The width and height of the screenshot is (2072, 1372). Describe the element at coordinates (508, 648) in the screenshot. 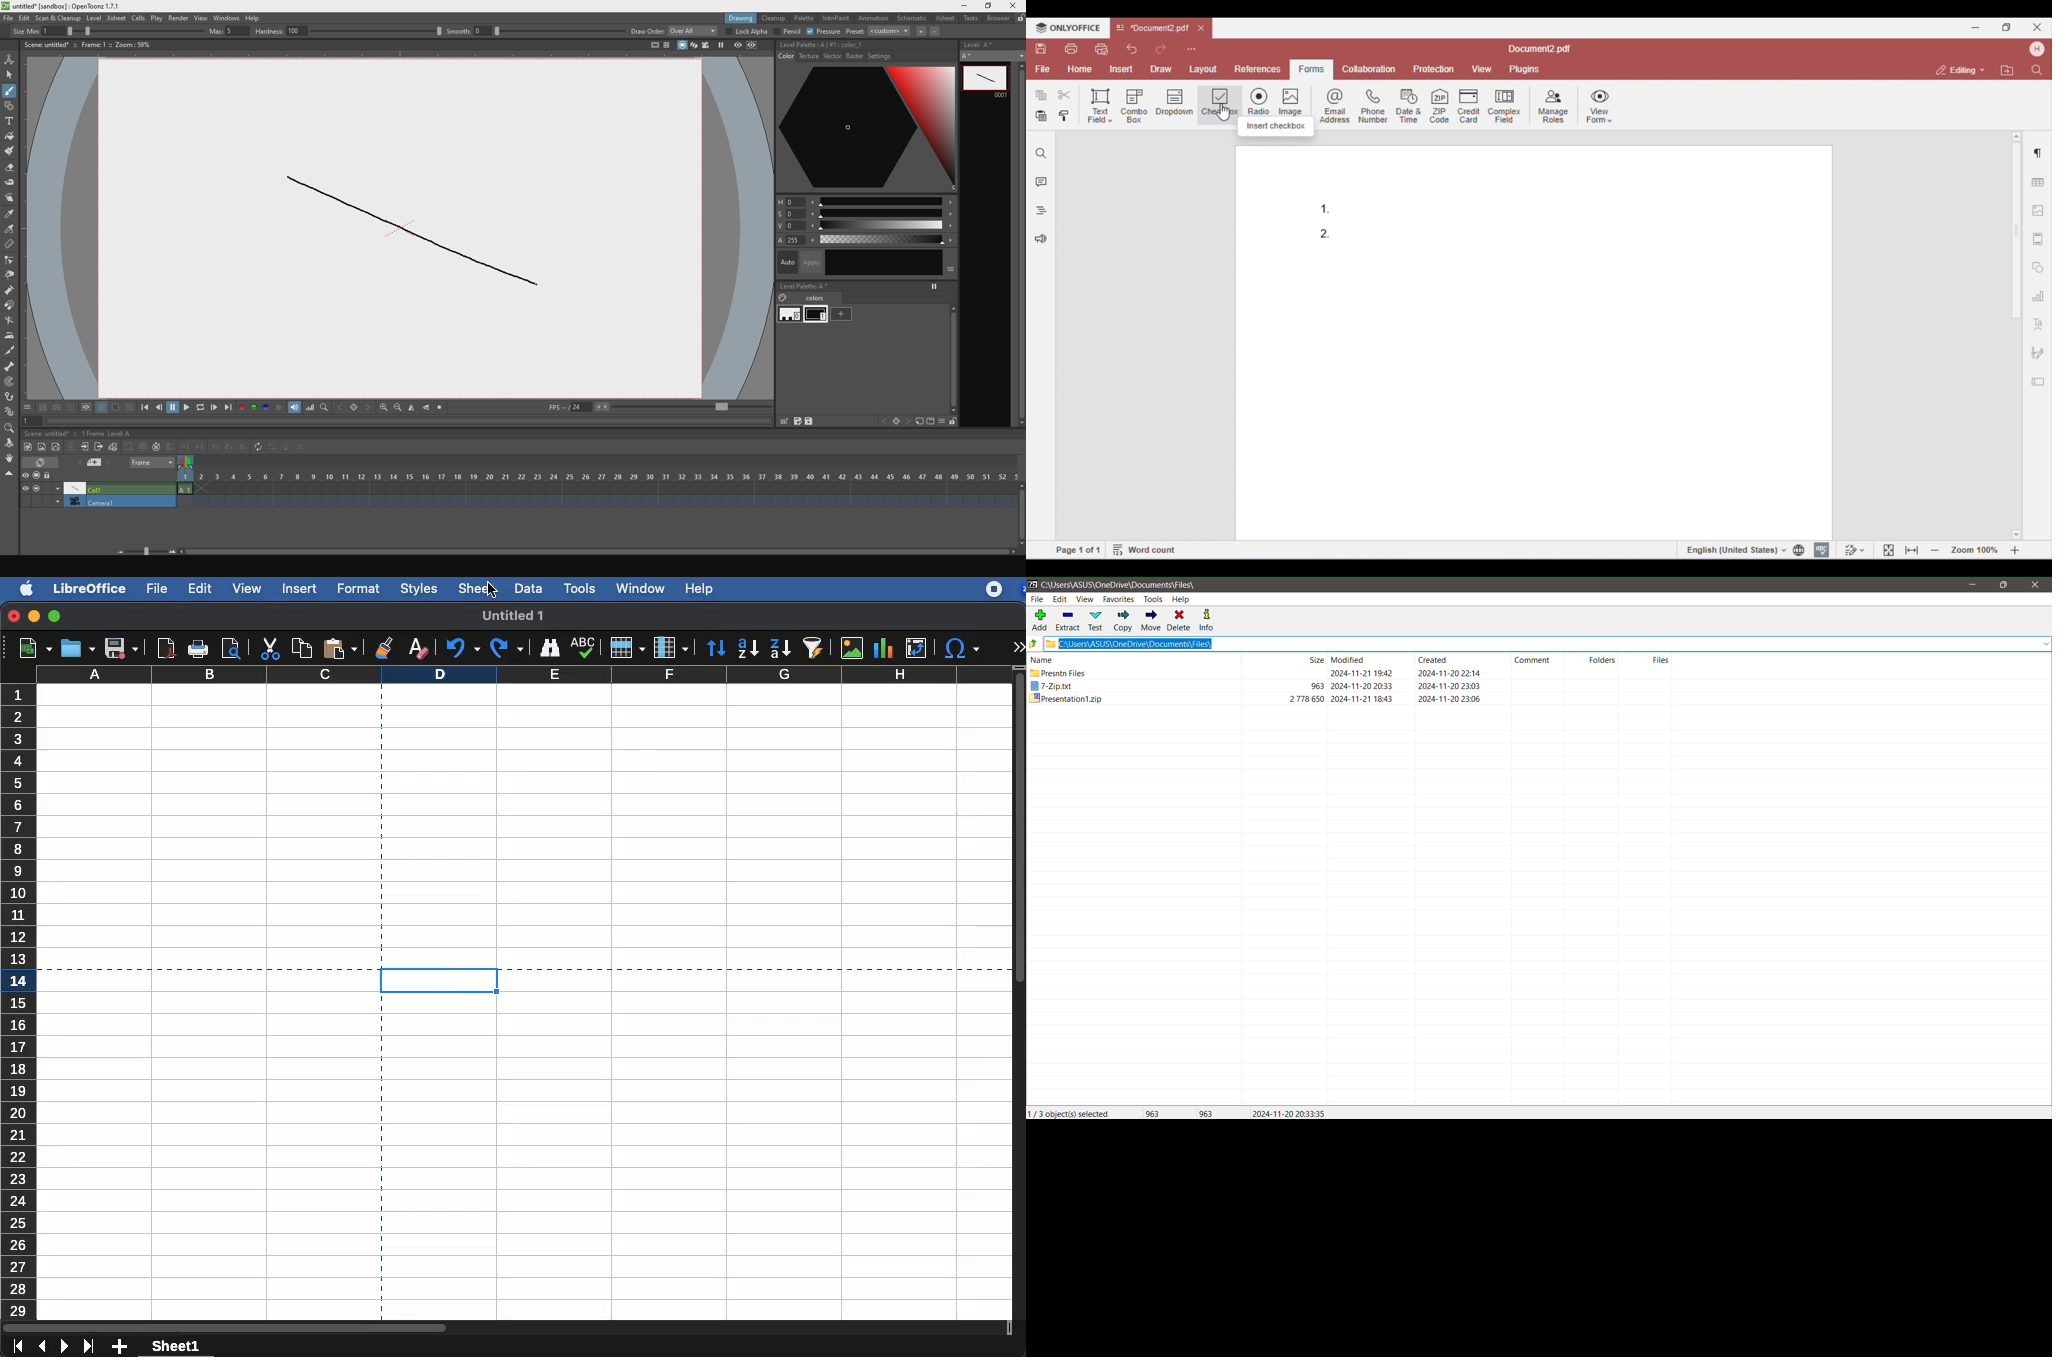

I see `redo` at that location.